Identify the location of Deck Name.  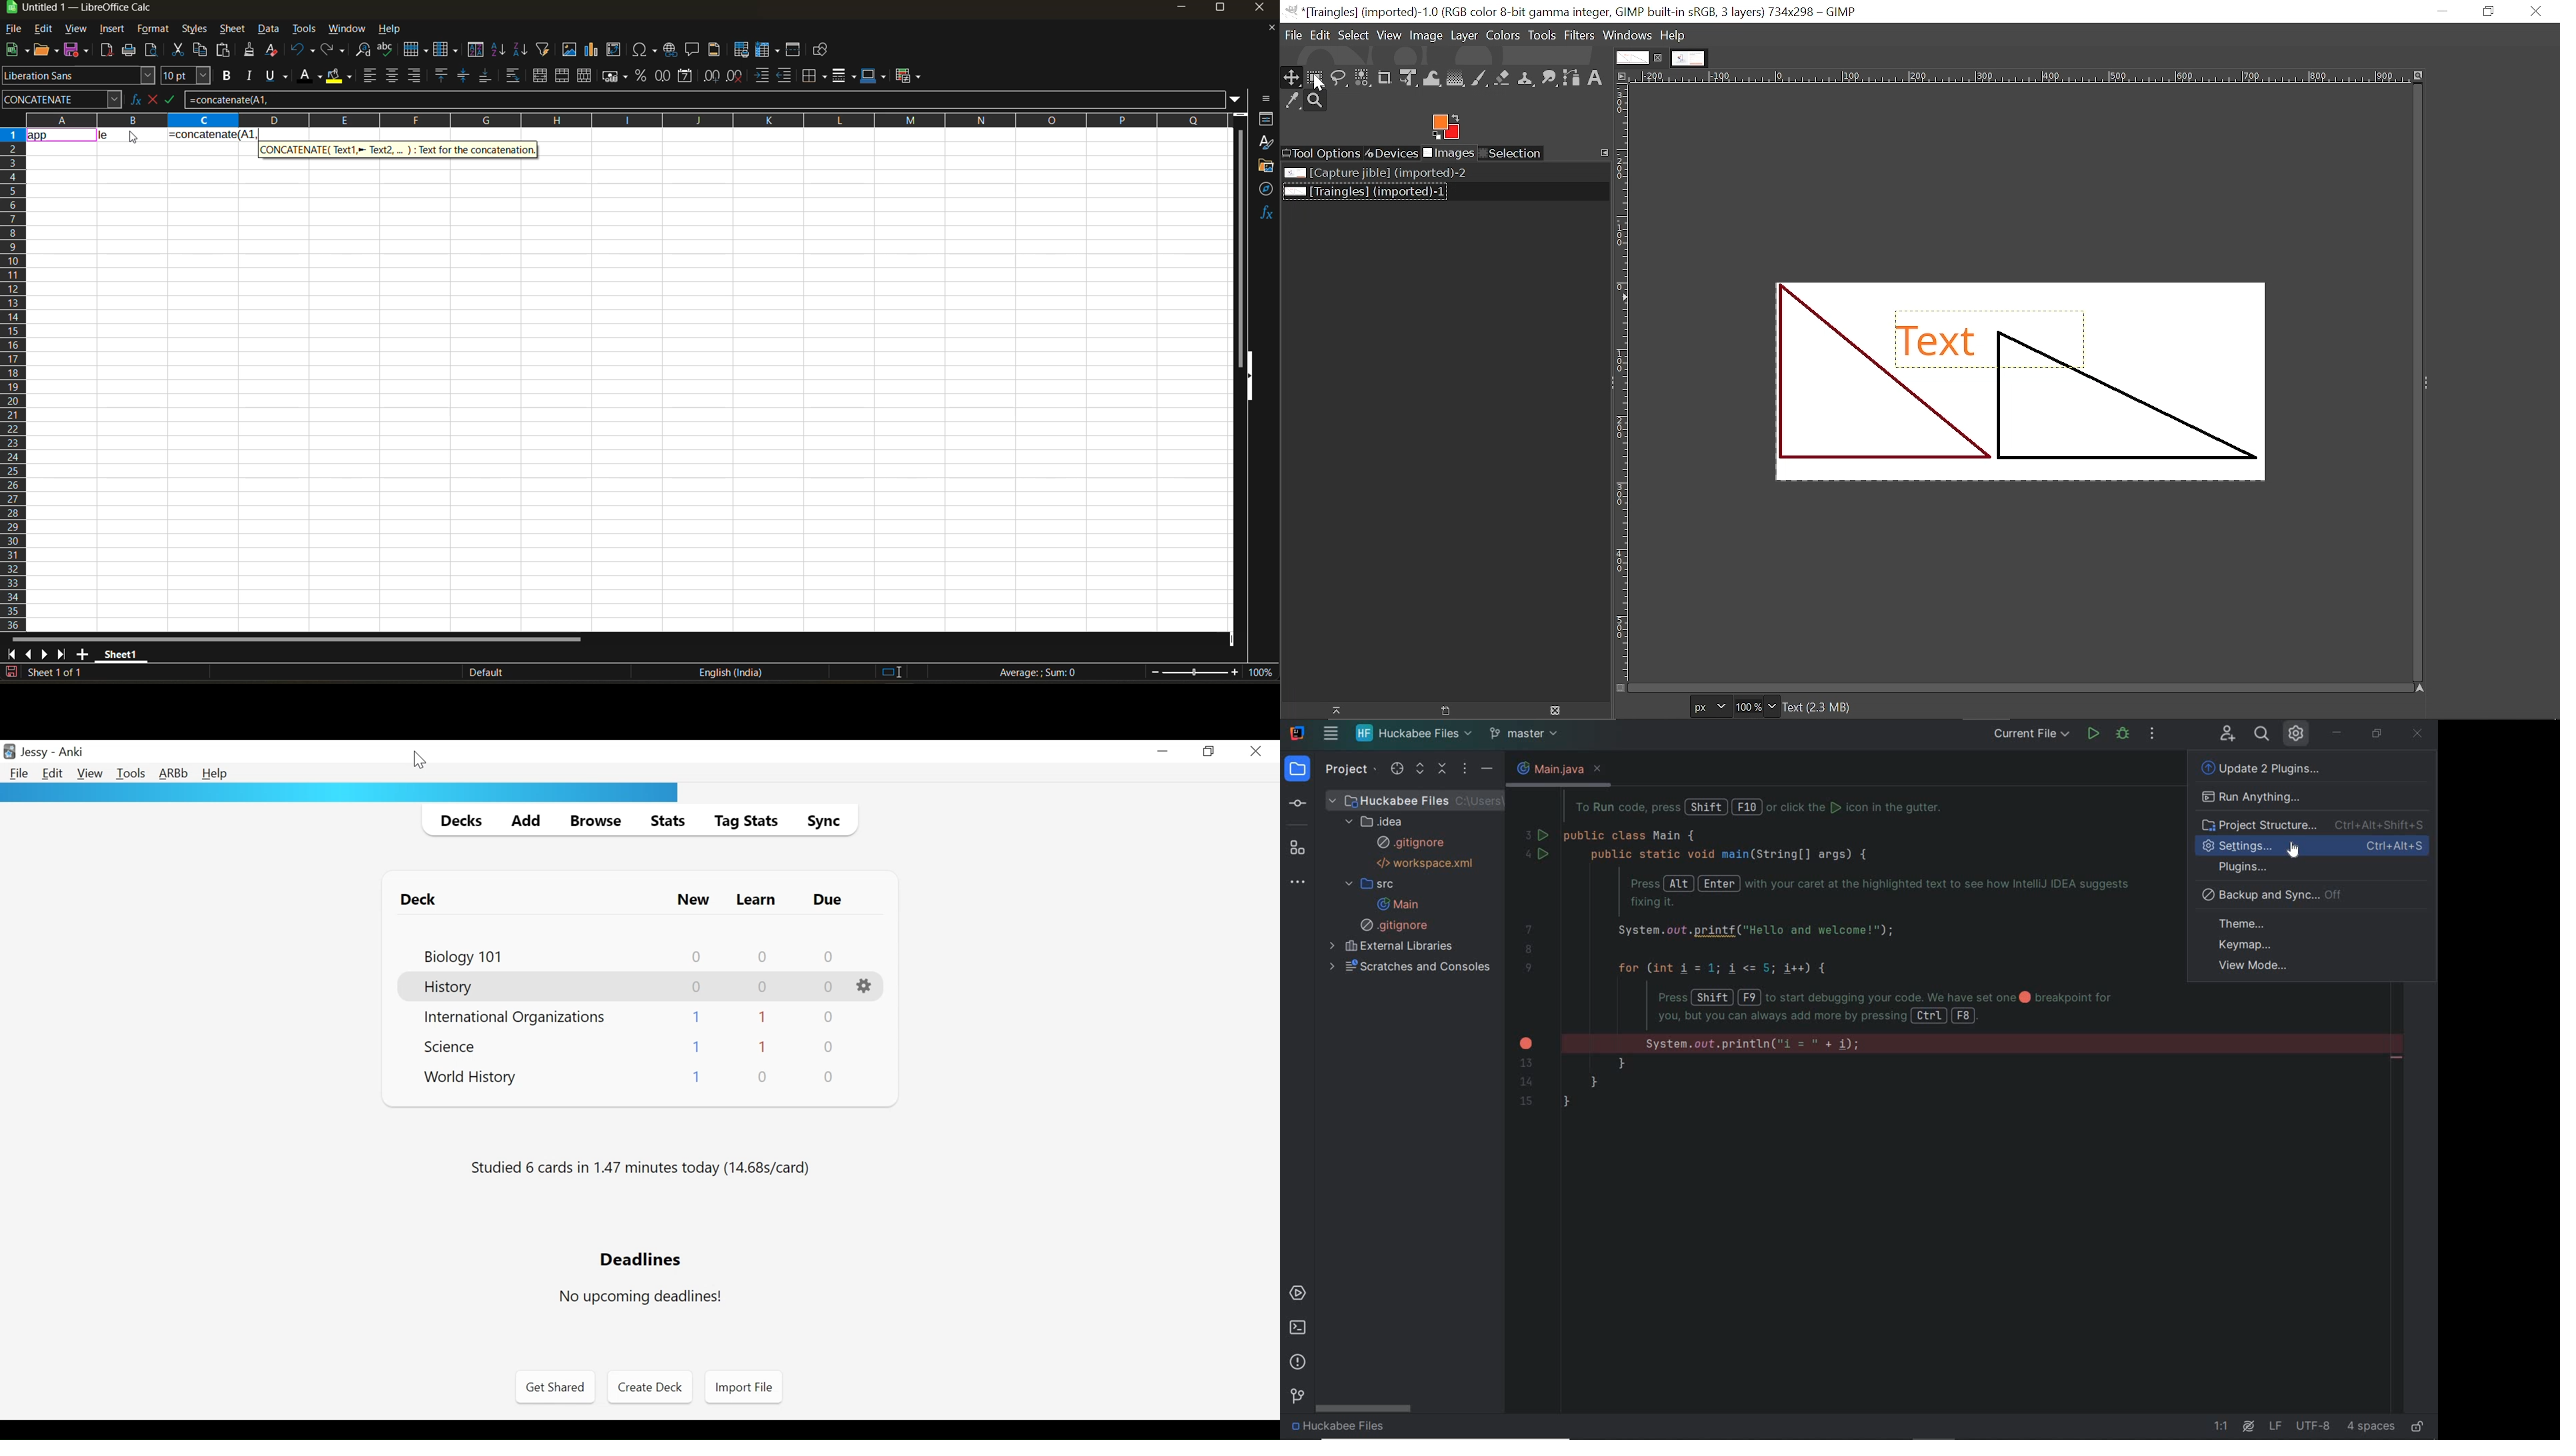
(449, 988).